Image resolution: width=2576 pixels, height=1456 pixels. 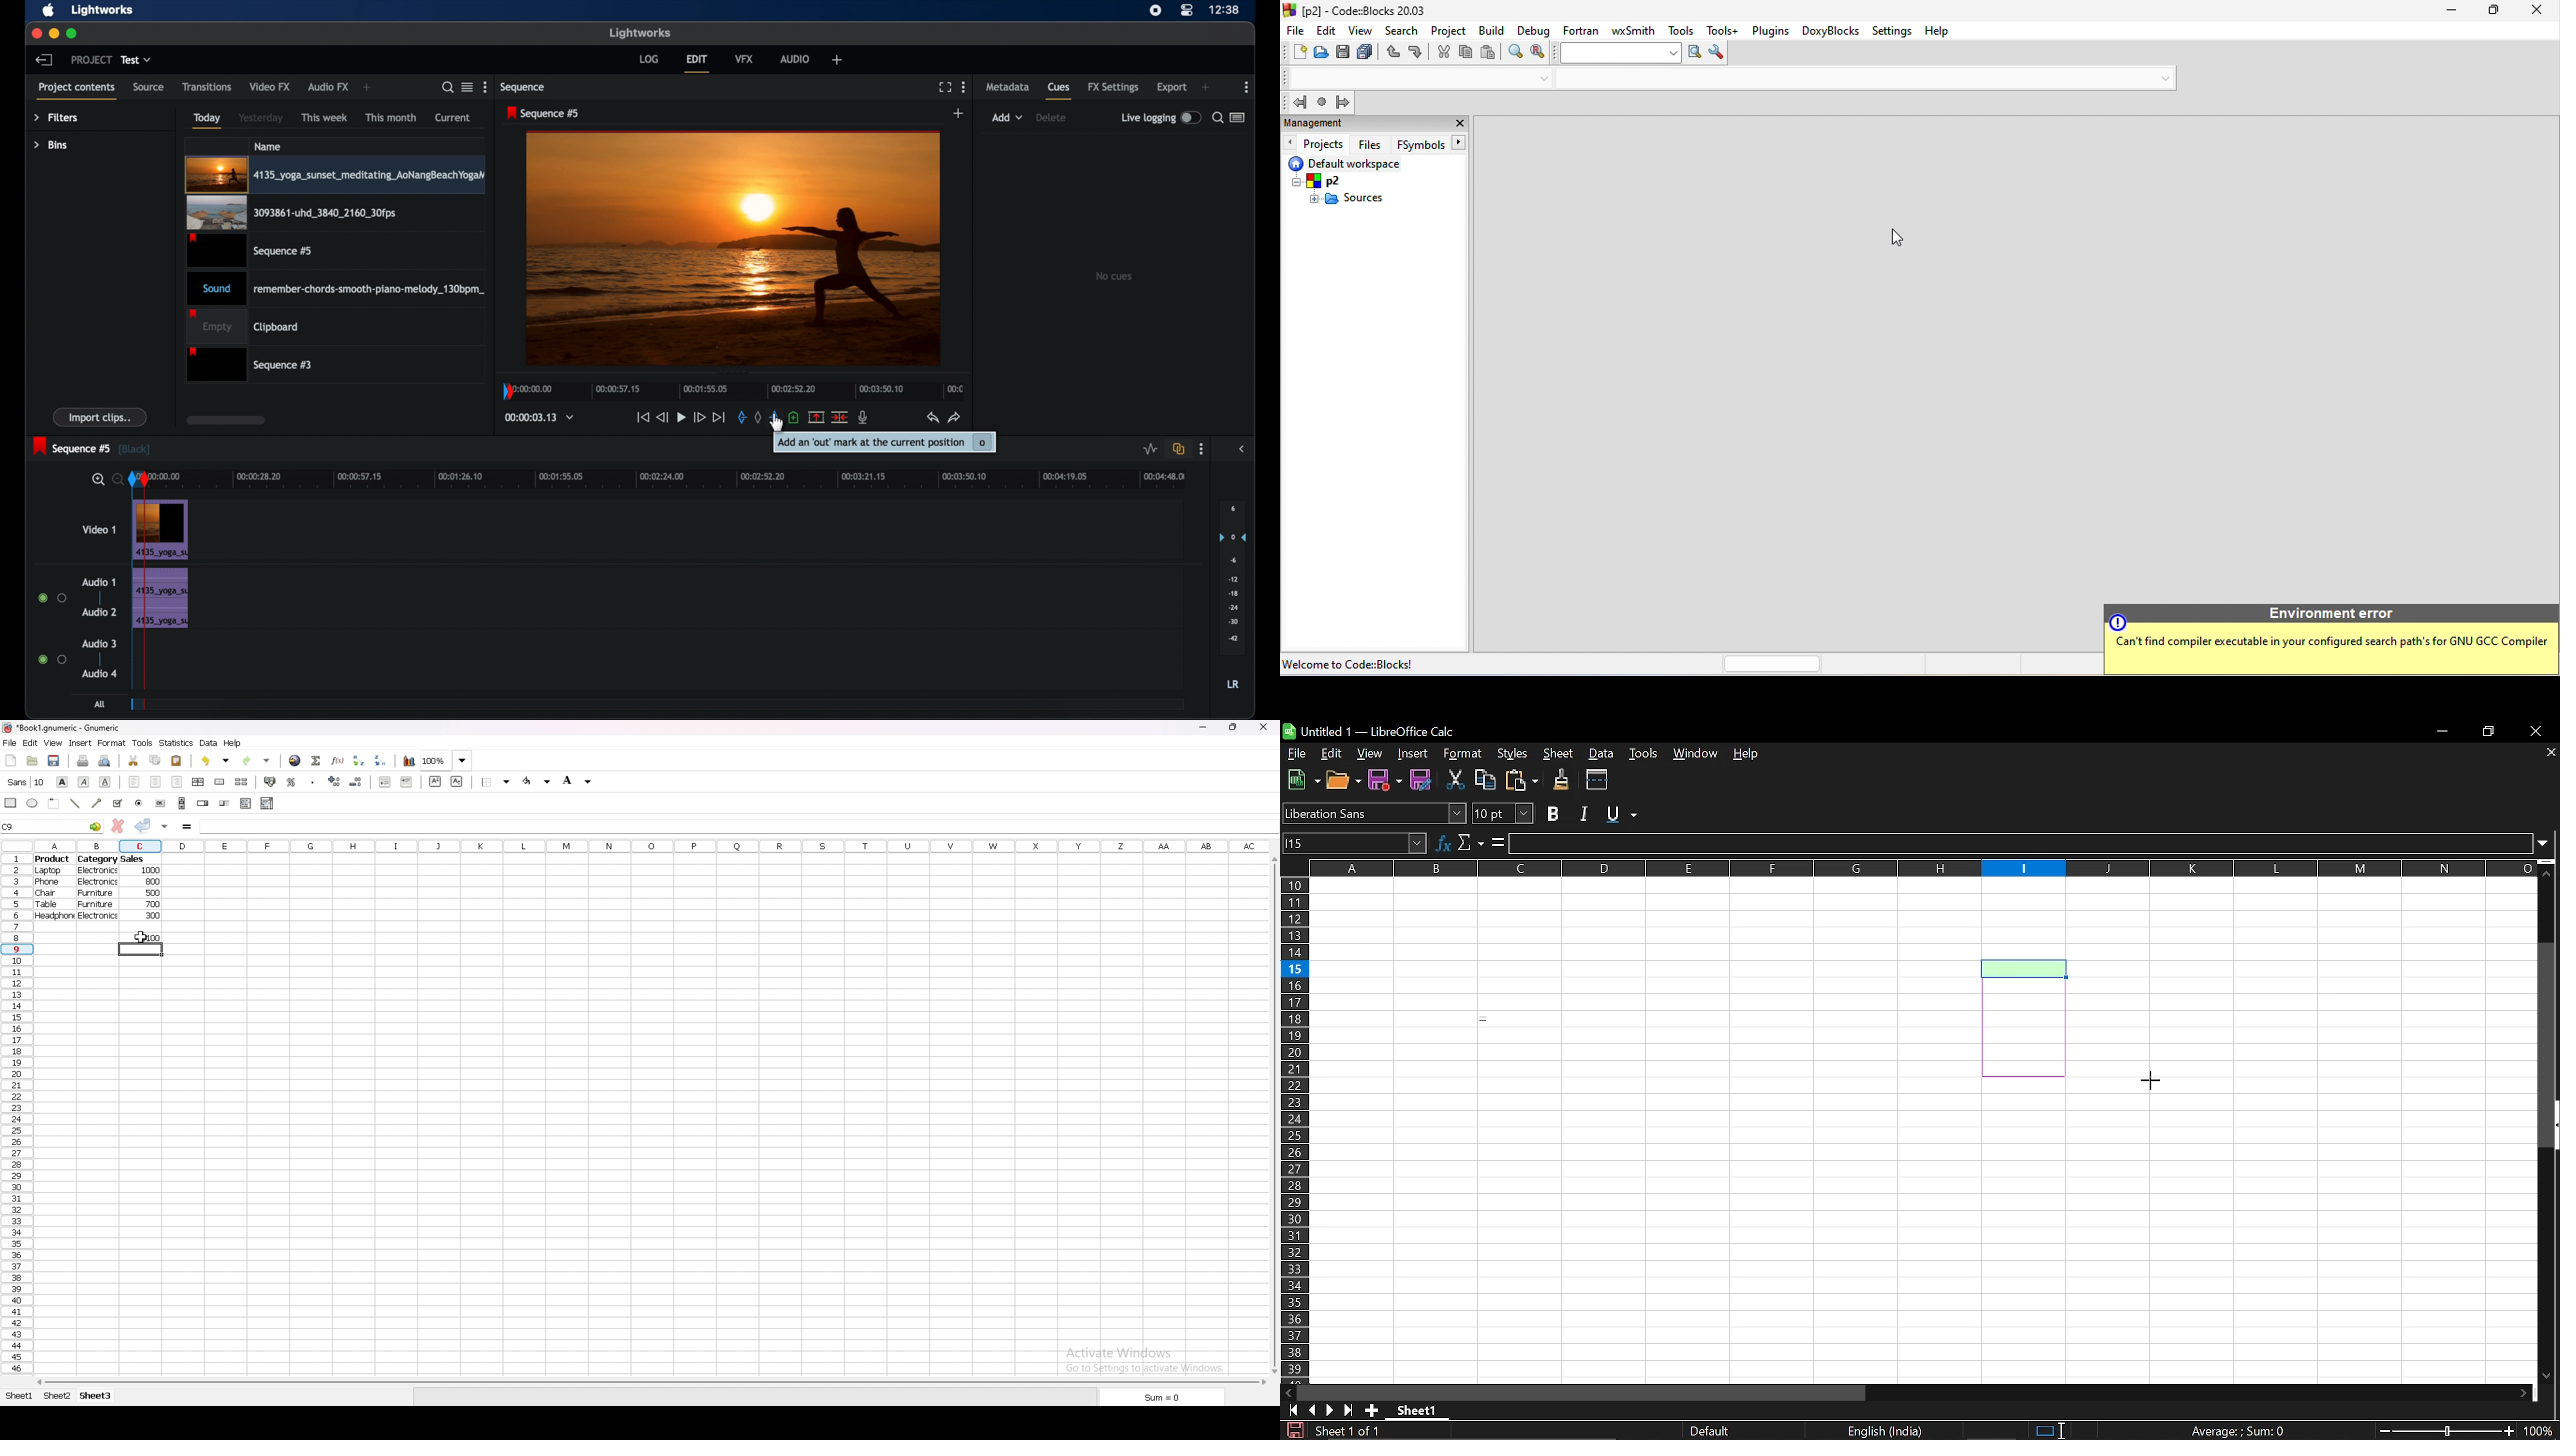 What do you see at coordinates (641, 417) in the screenshot?
I see `jump to  start` at bounding box center [641, 417].